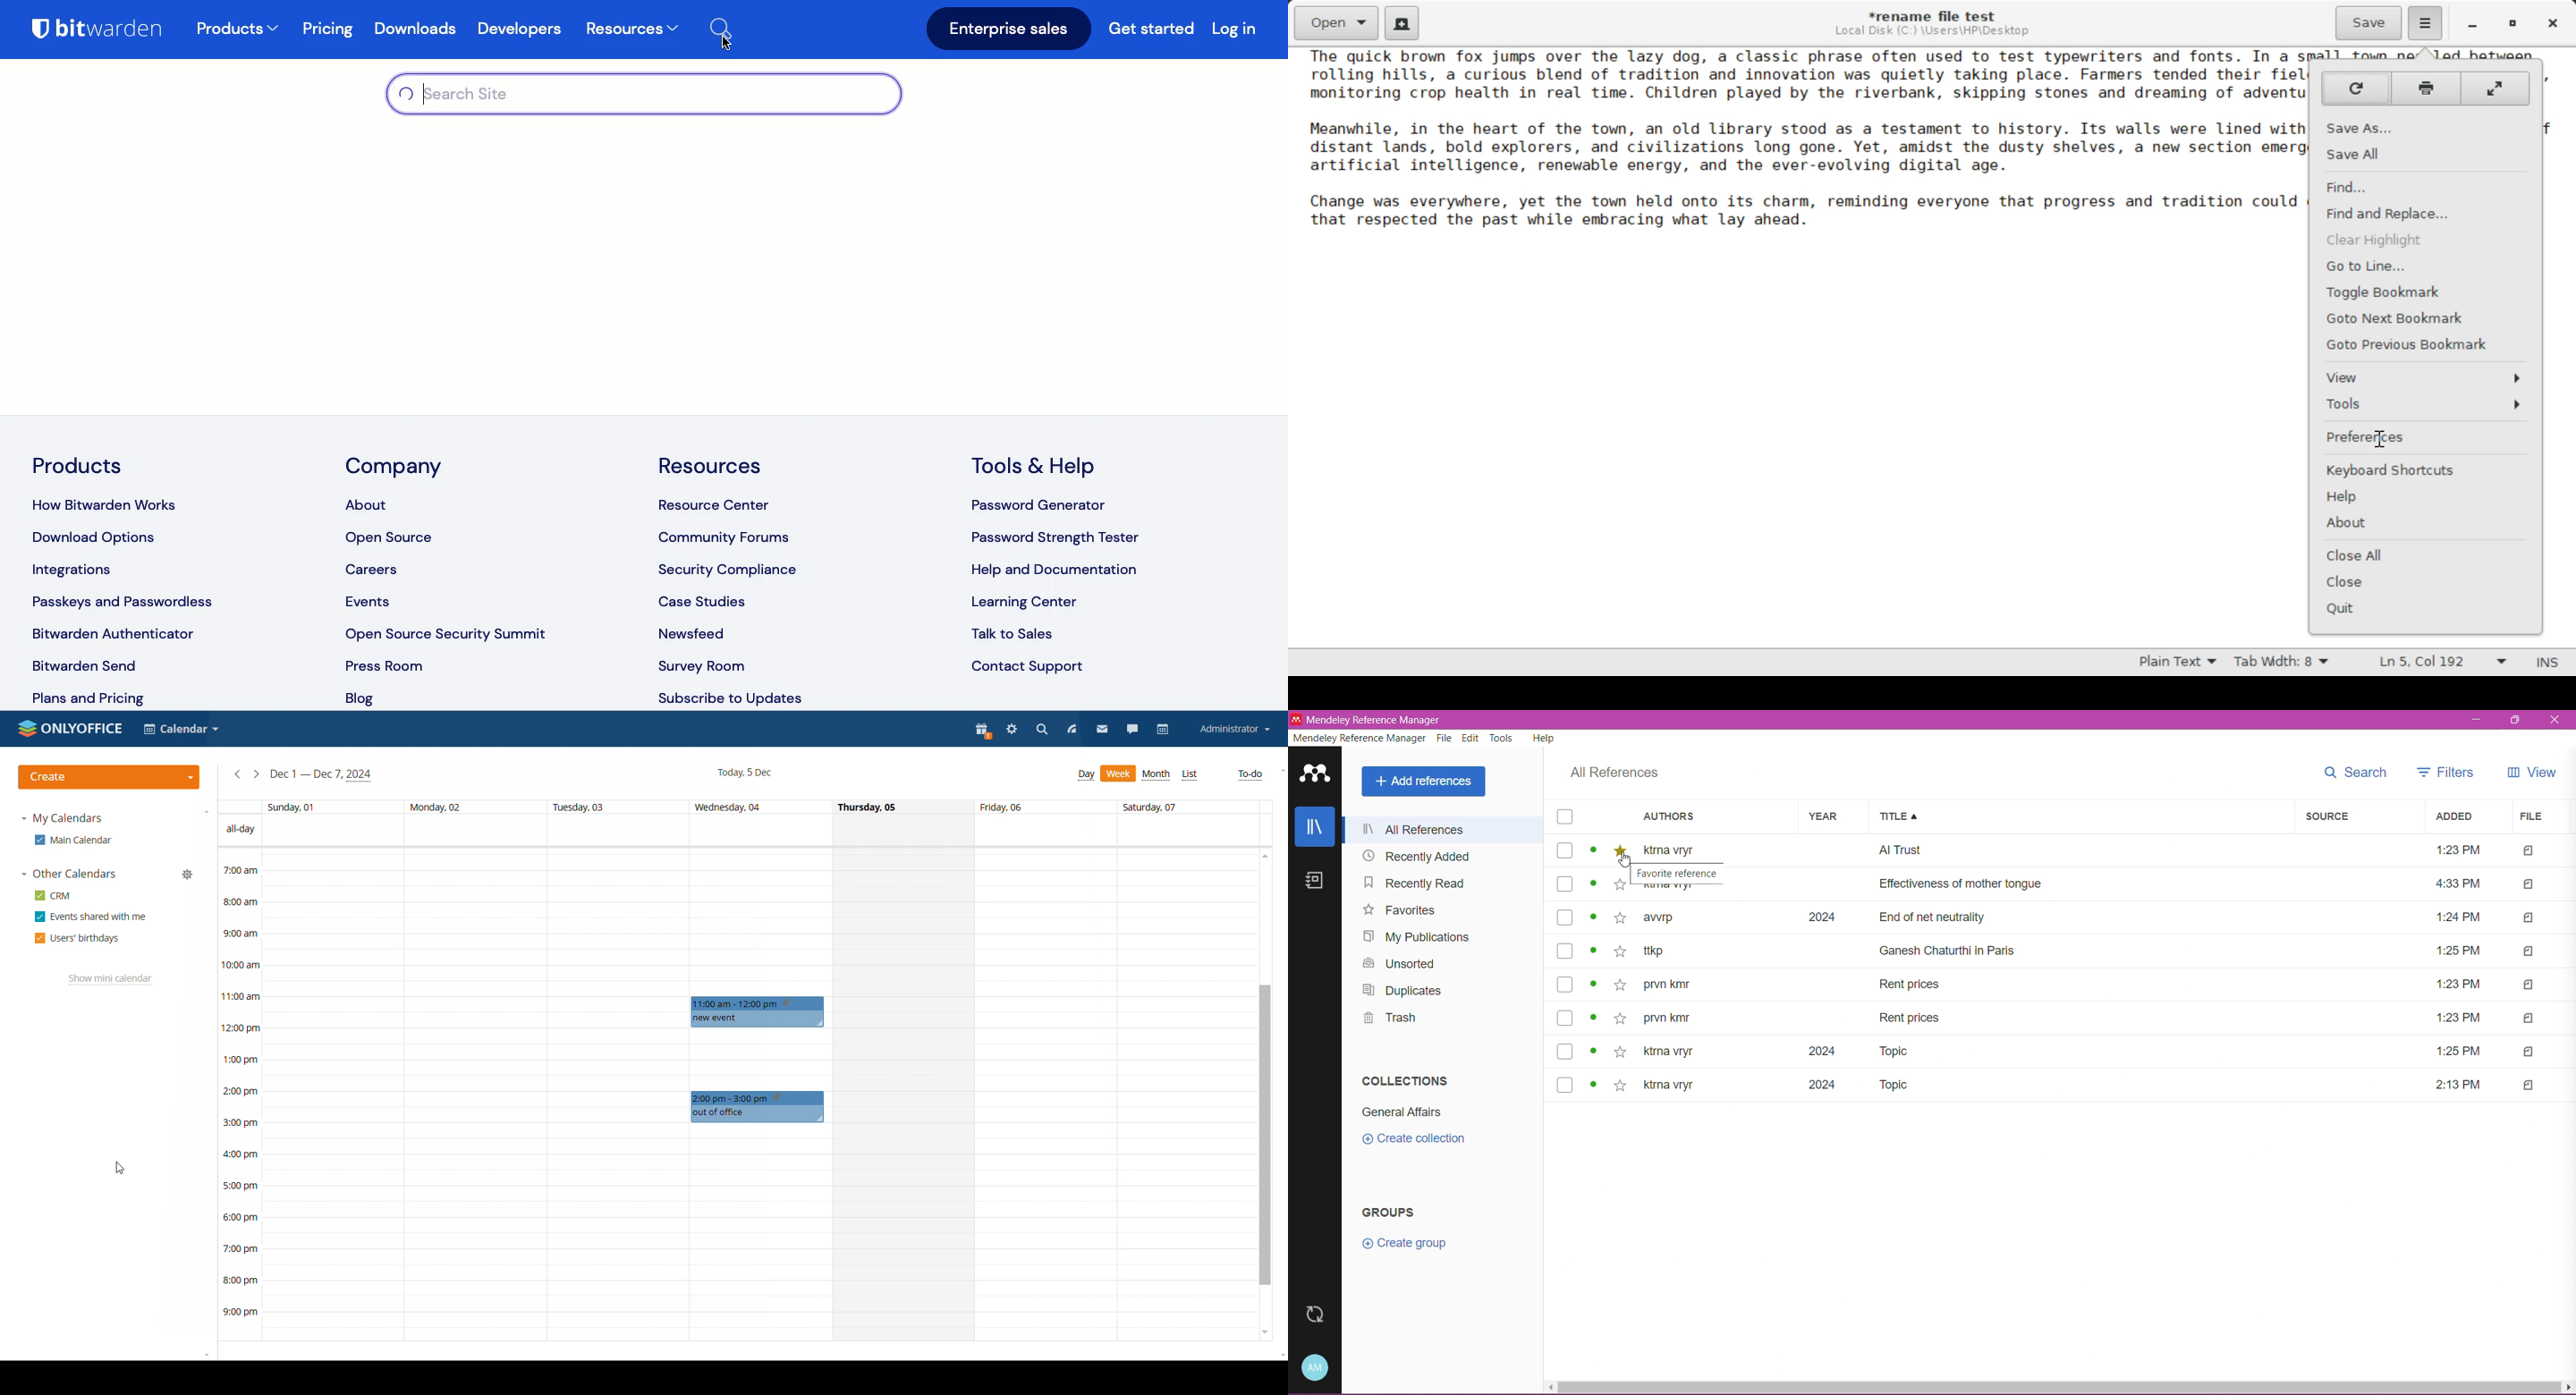  Describe the element at coordinates (1375, 719) in the screenshot. I see `Mendeley Reference Manager` at that location.